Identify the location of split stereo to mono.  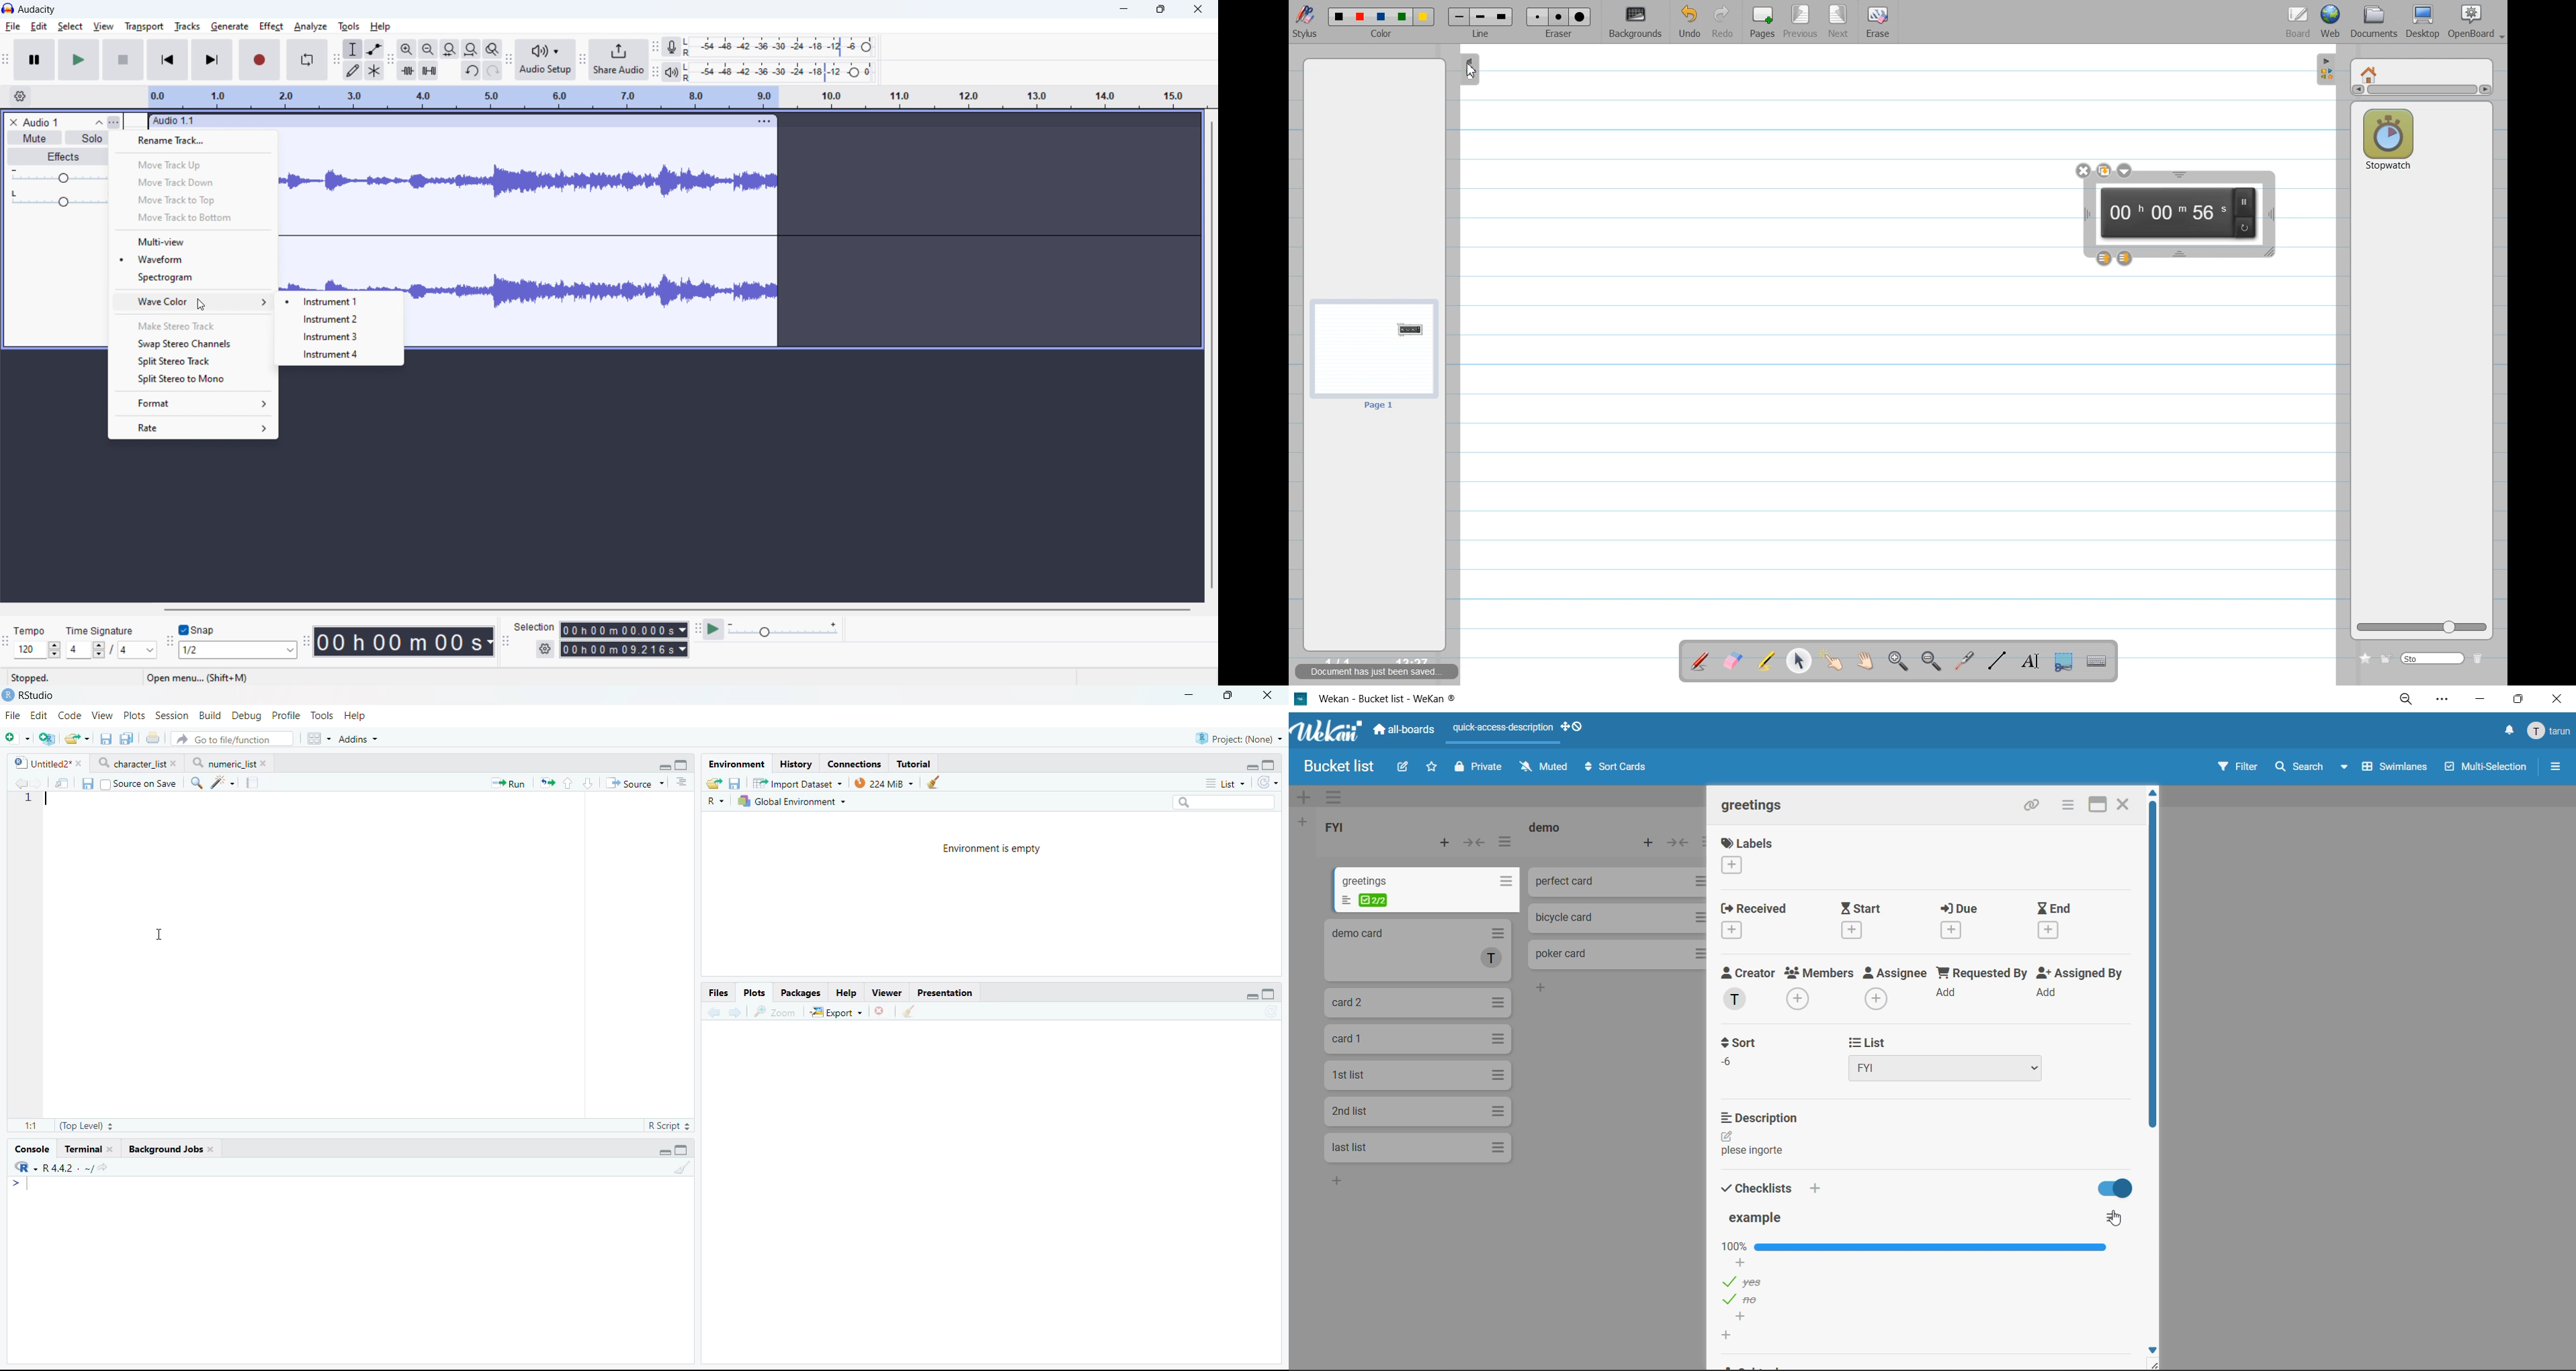
(192, 380).